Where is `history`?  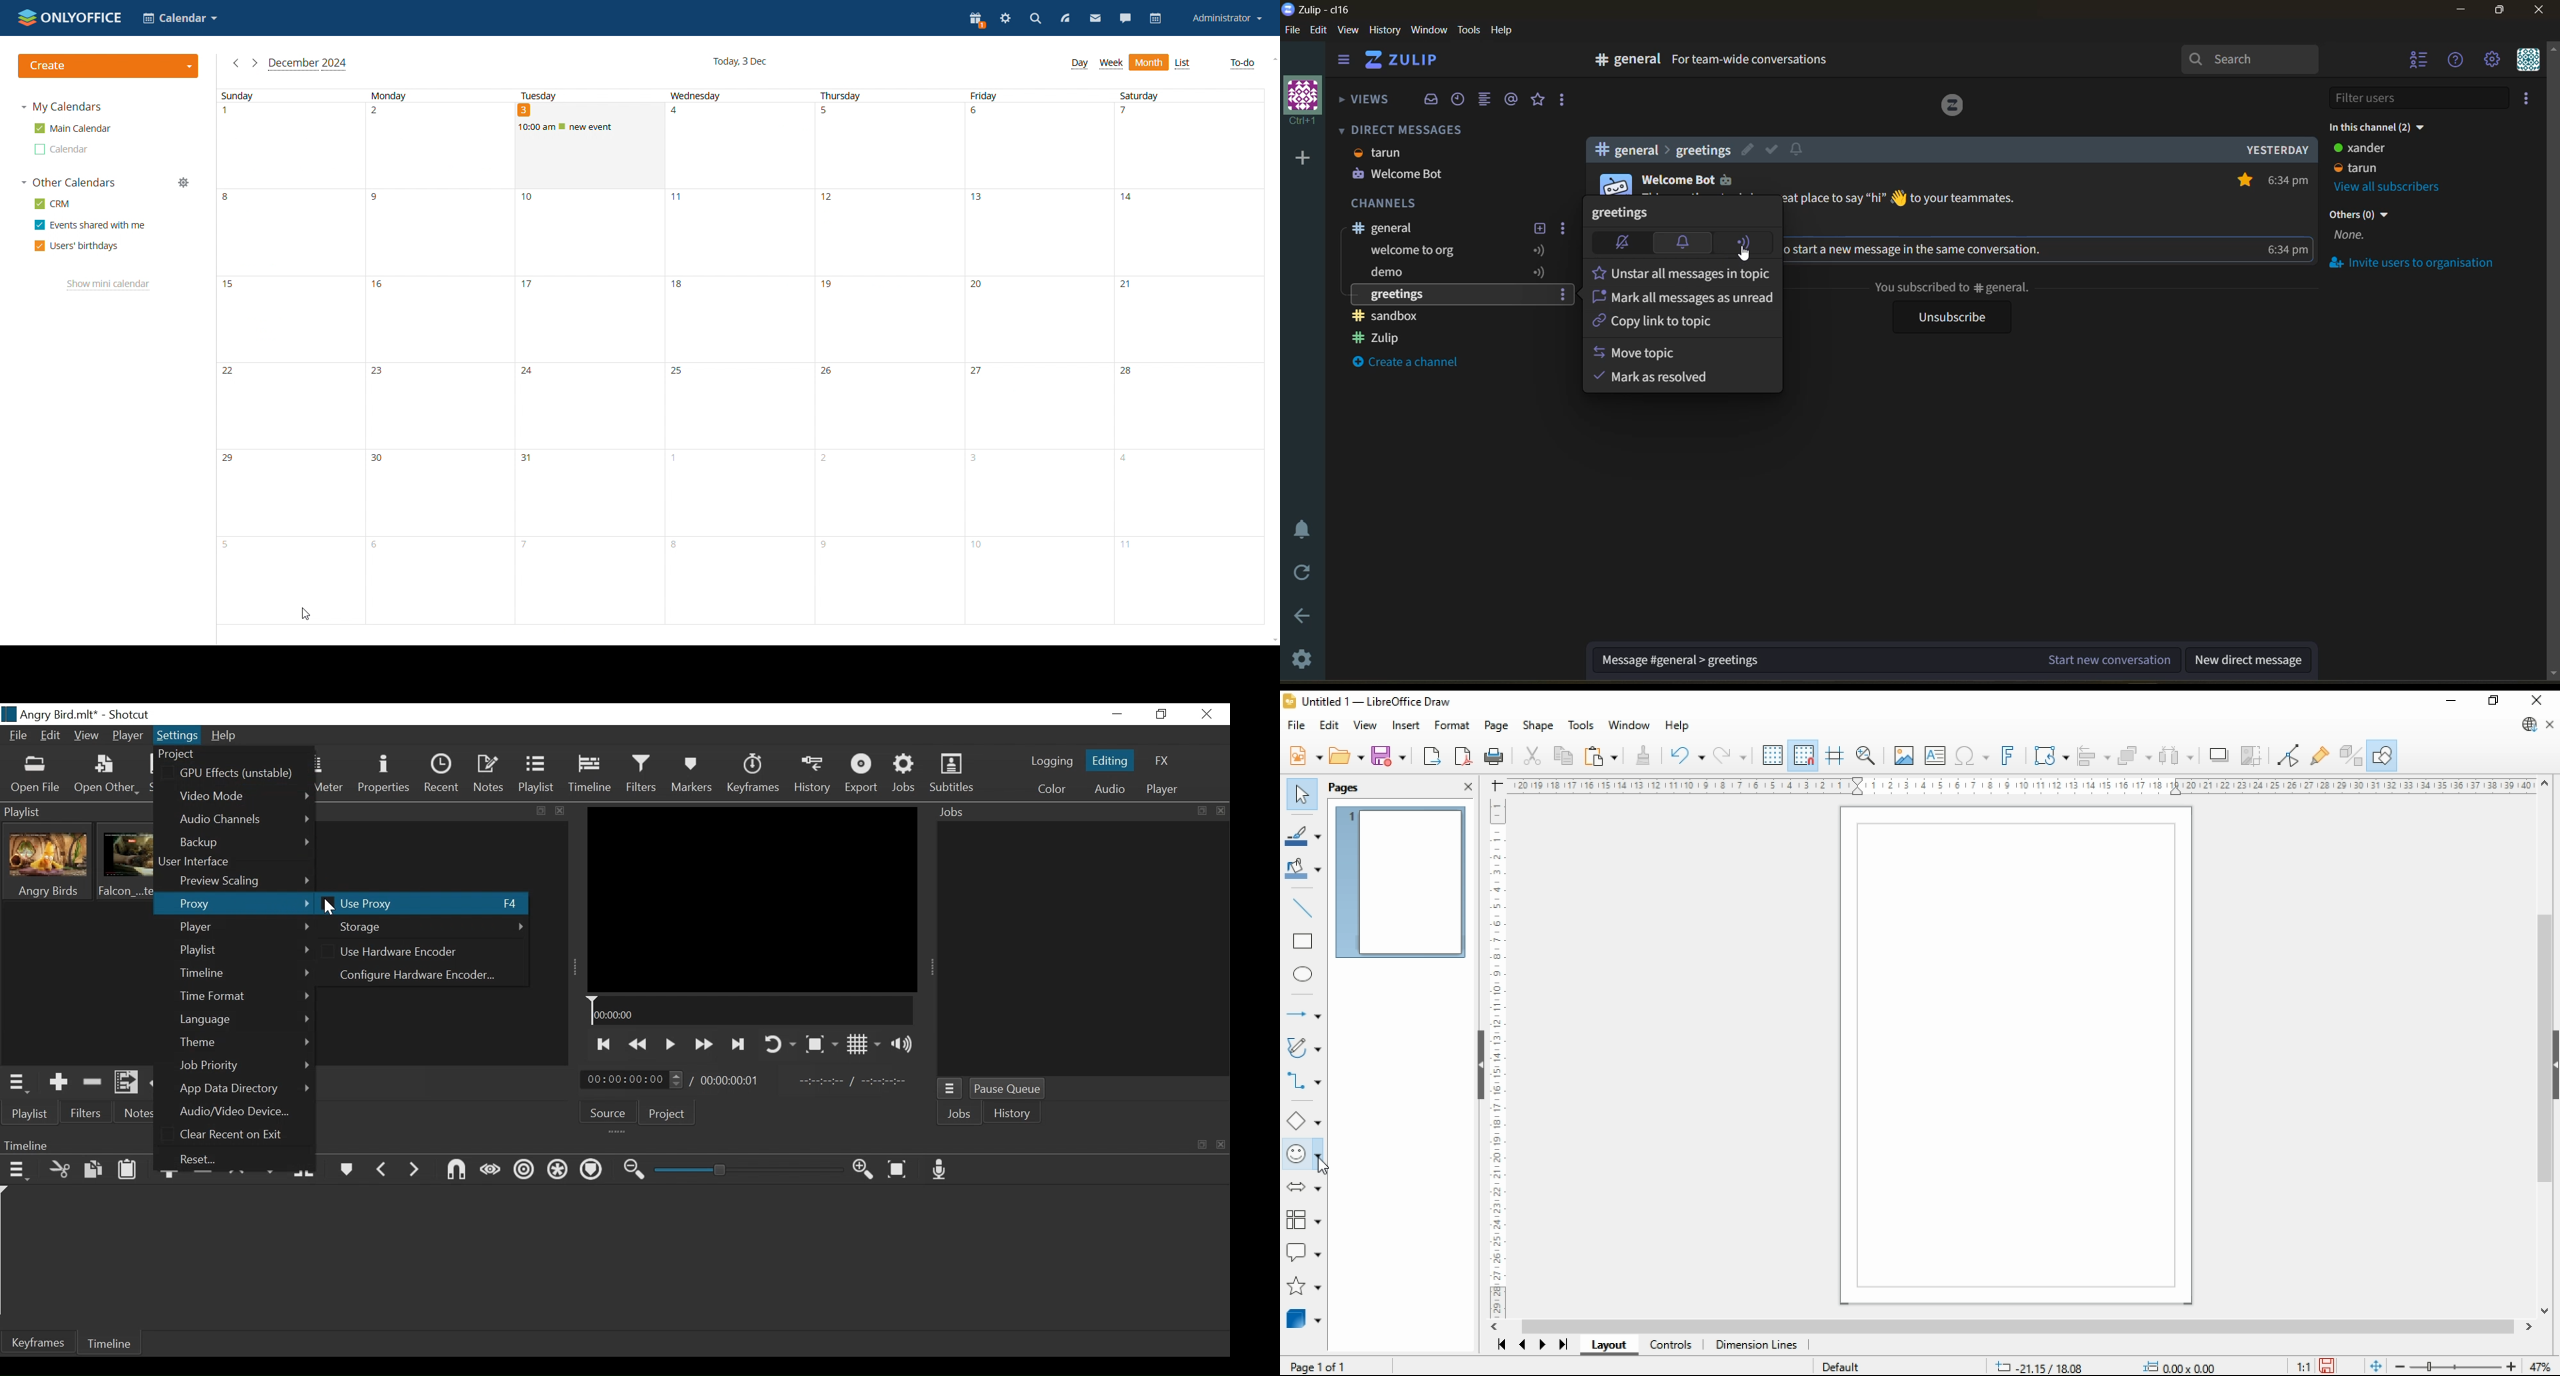
history is located at coordinates (1386, 32).